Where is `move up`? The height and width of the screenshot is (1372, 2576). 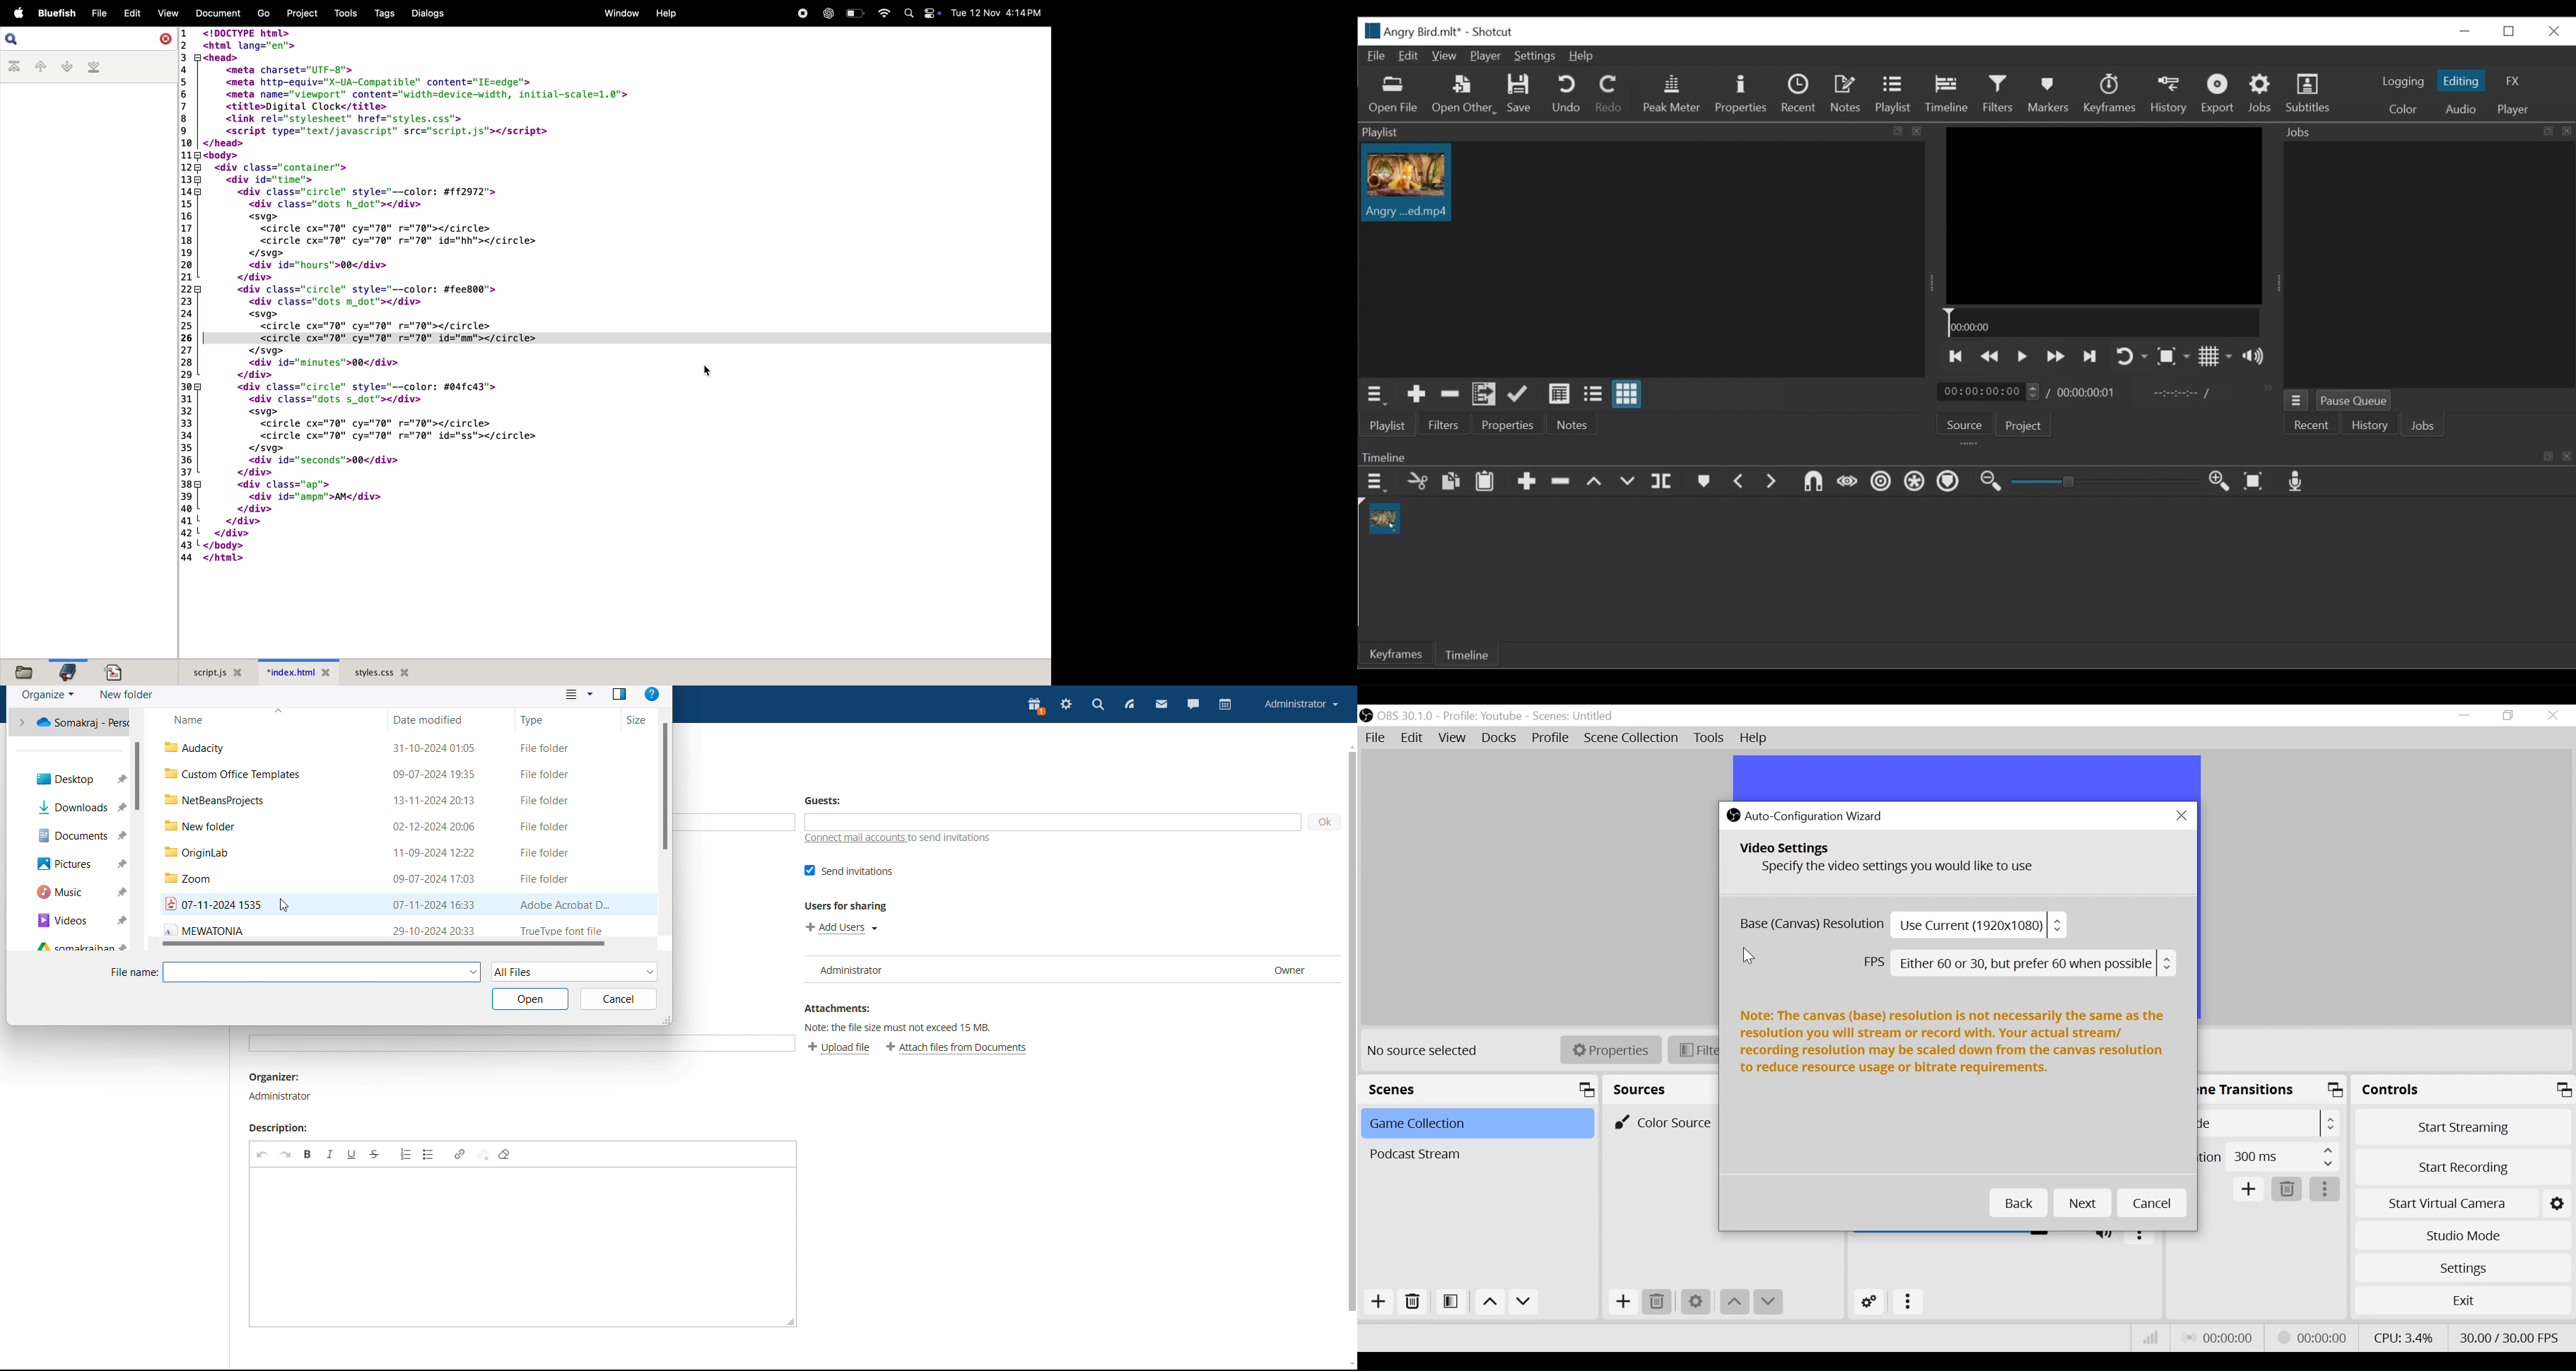 move up is located at coordinates (1736, 1303).